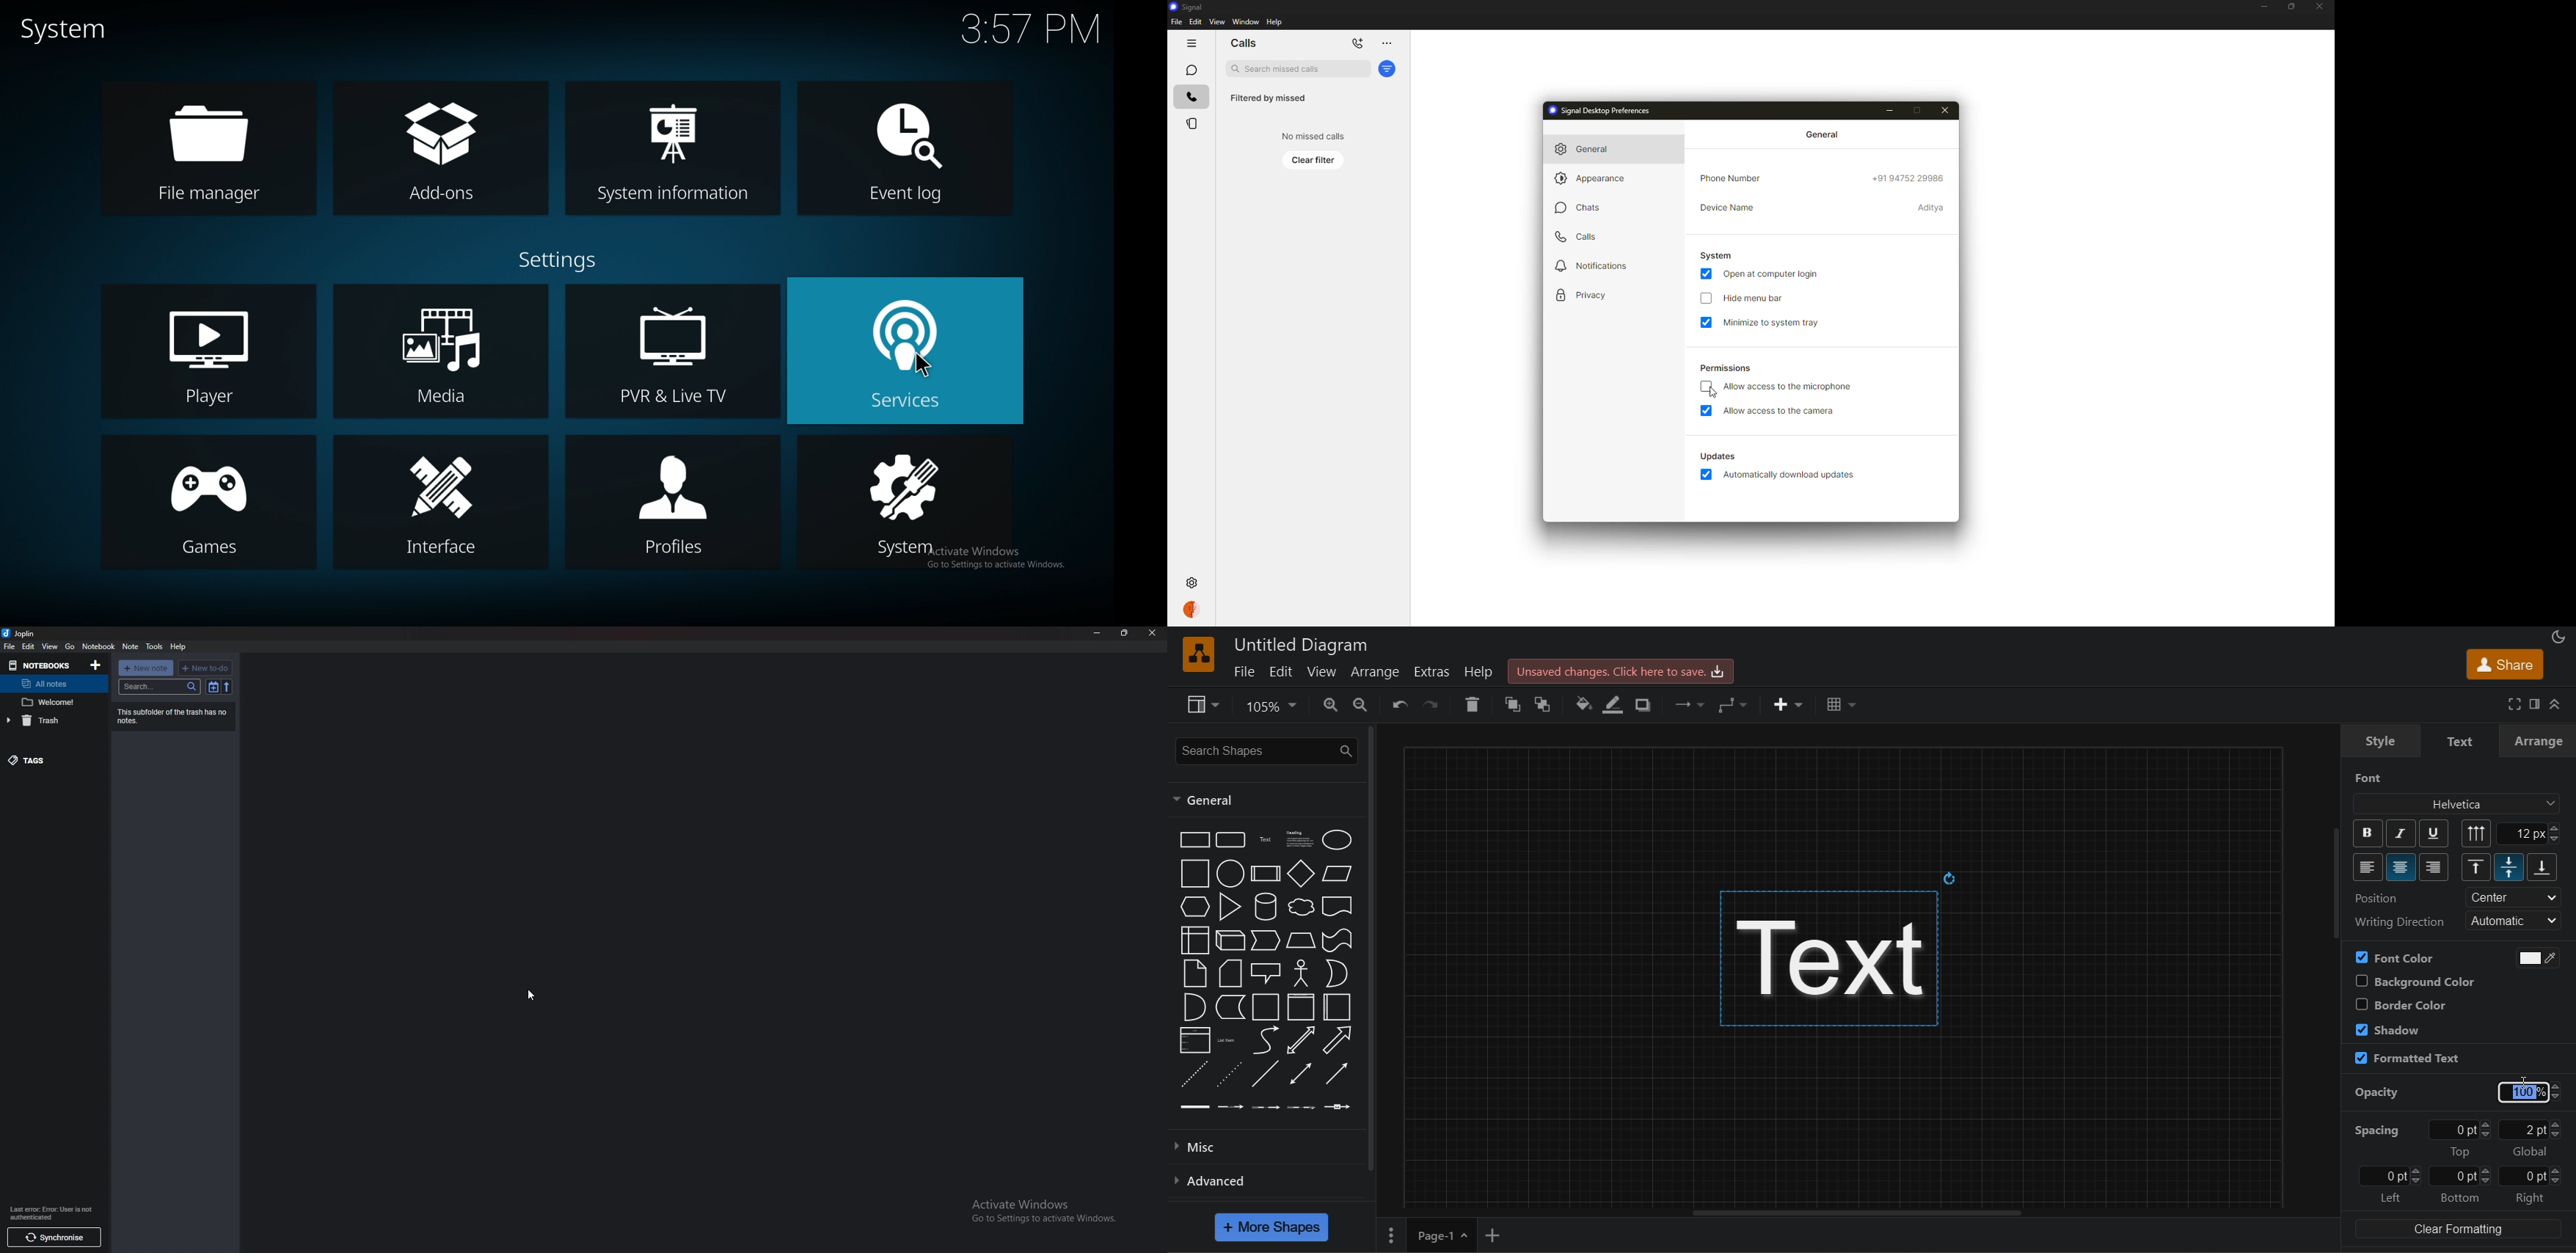  What do you see at coordinates (2321, 8) in the screenshot?
I see `close` at bounding box center [2321, 8].